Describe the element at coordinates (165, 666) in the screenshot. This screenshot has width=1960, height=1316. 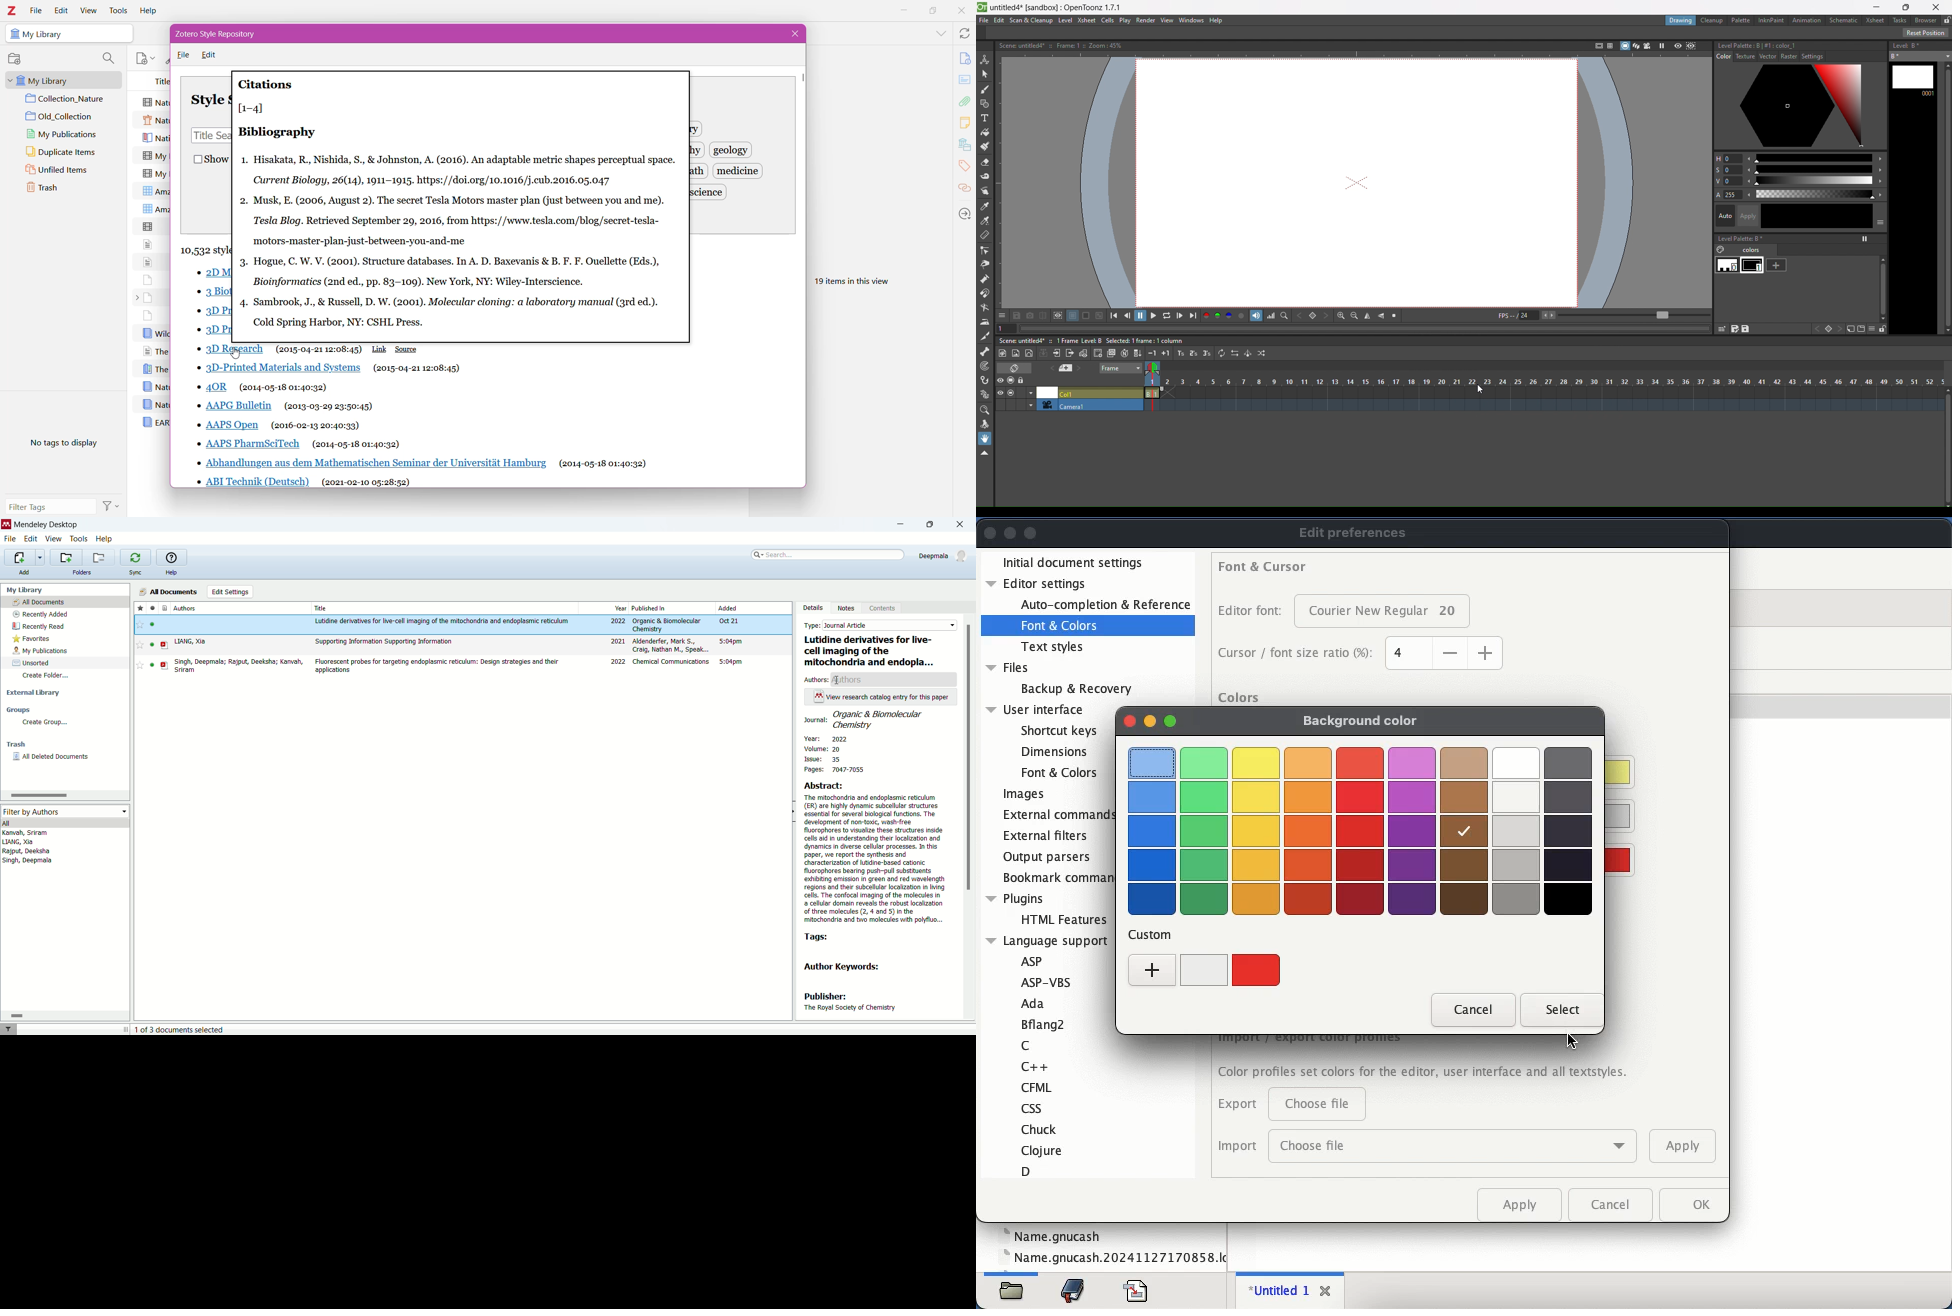
I see `PDF` at that location.